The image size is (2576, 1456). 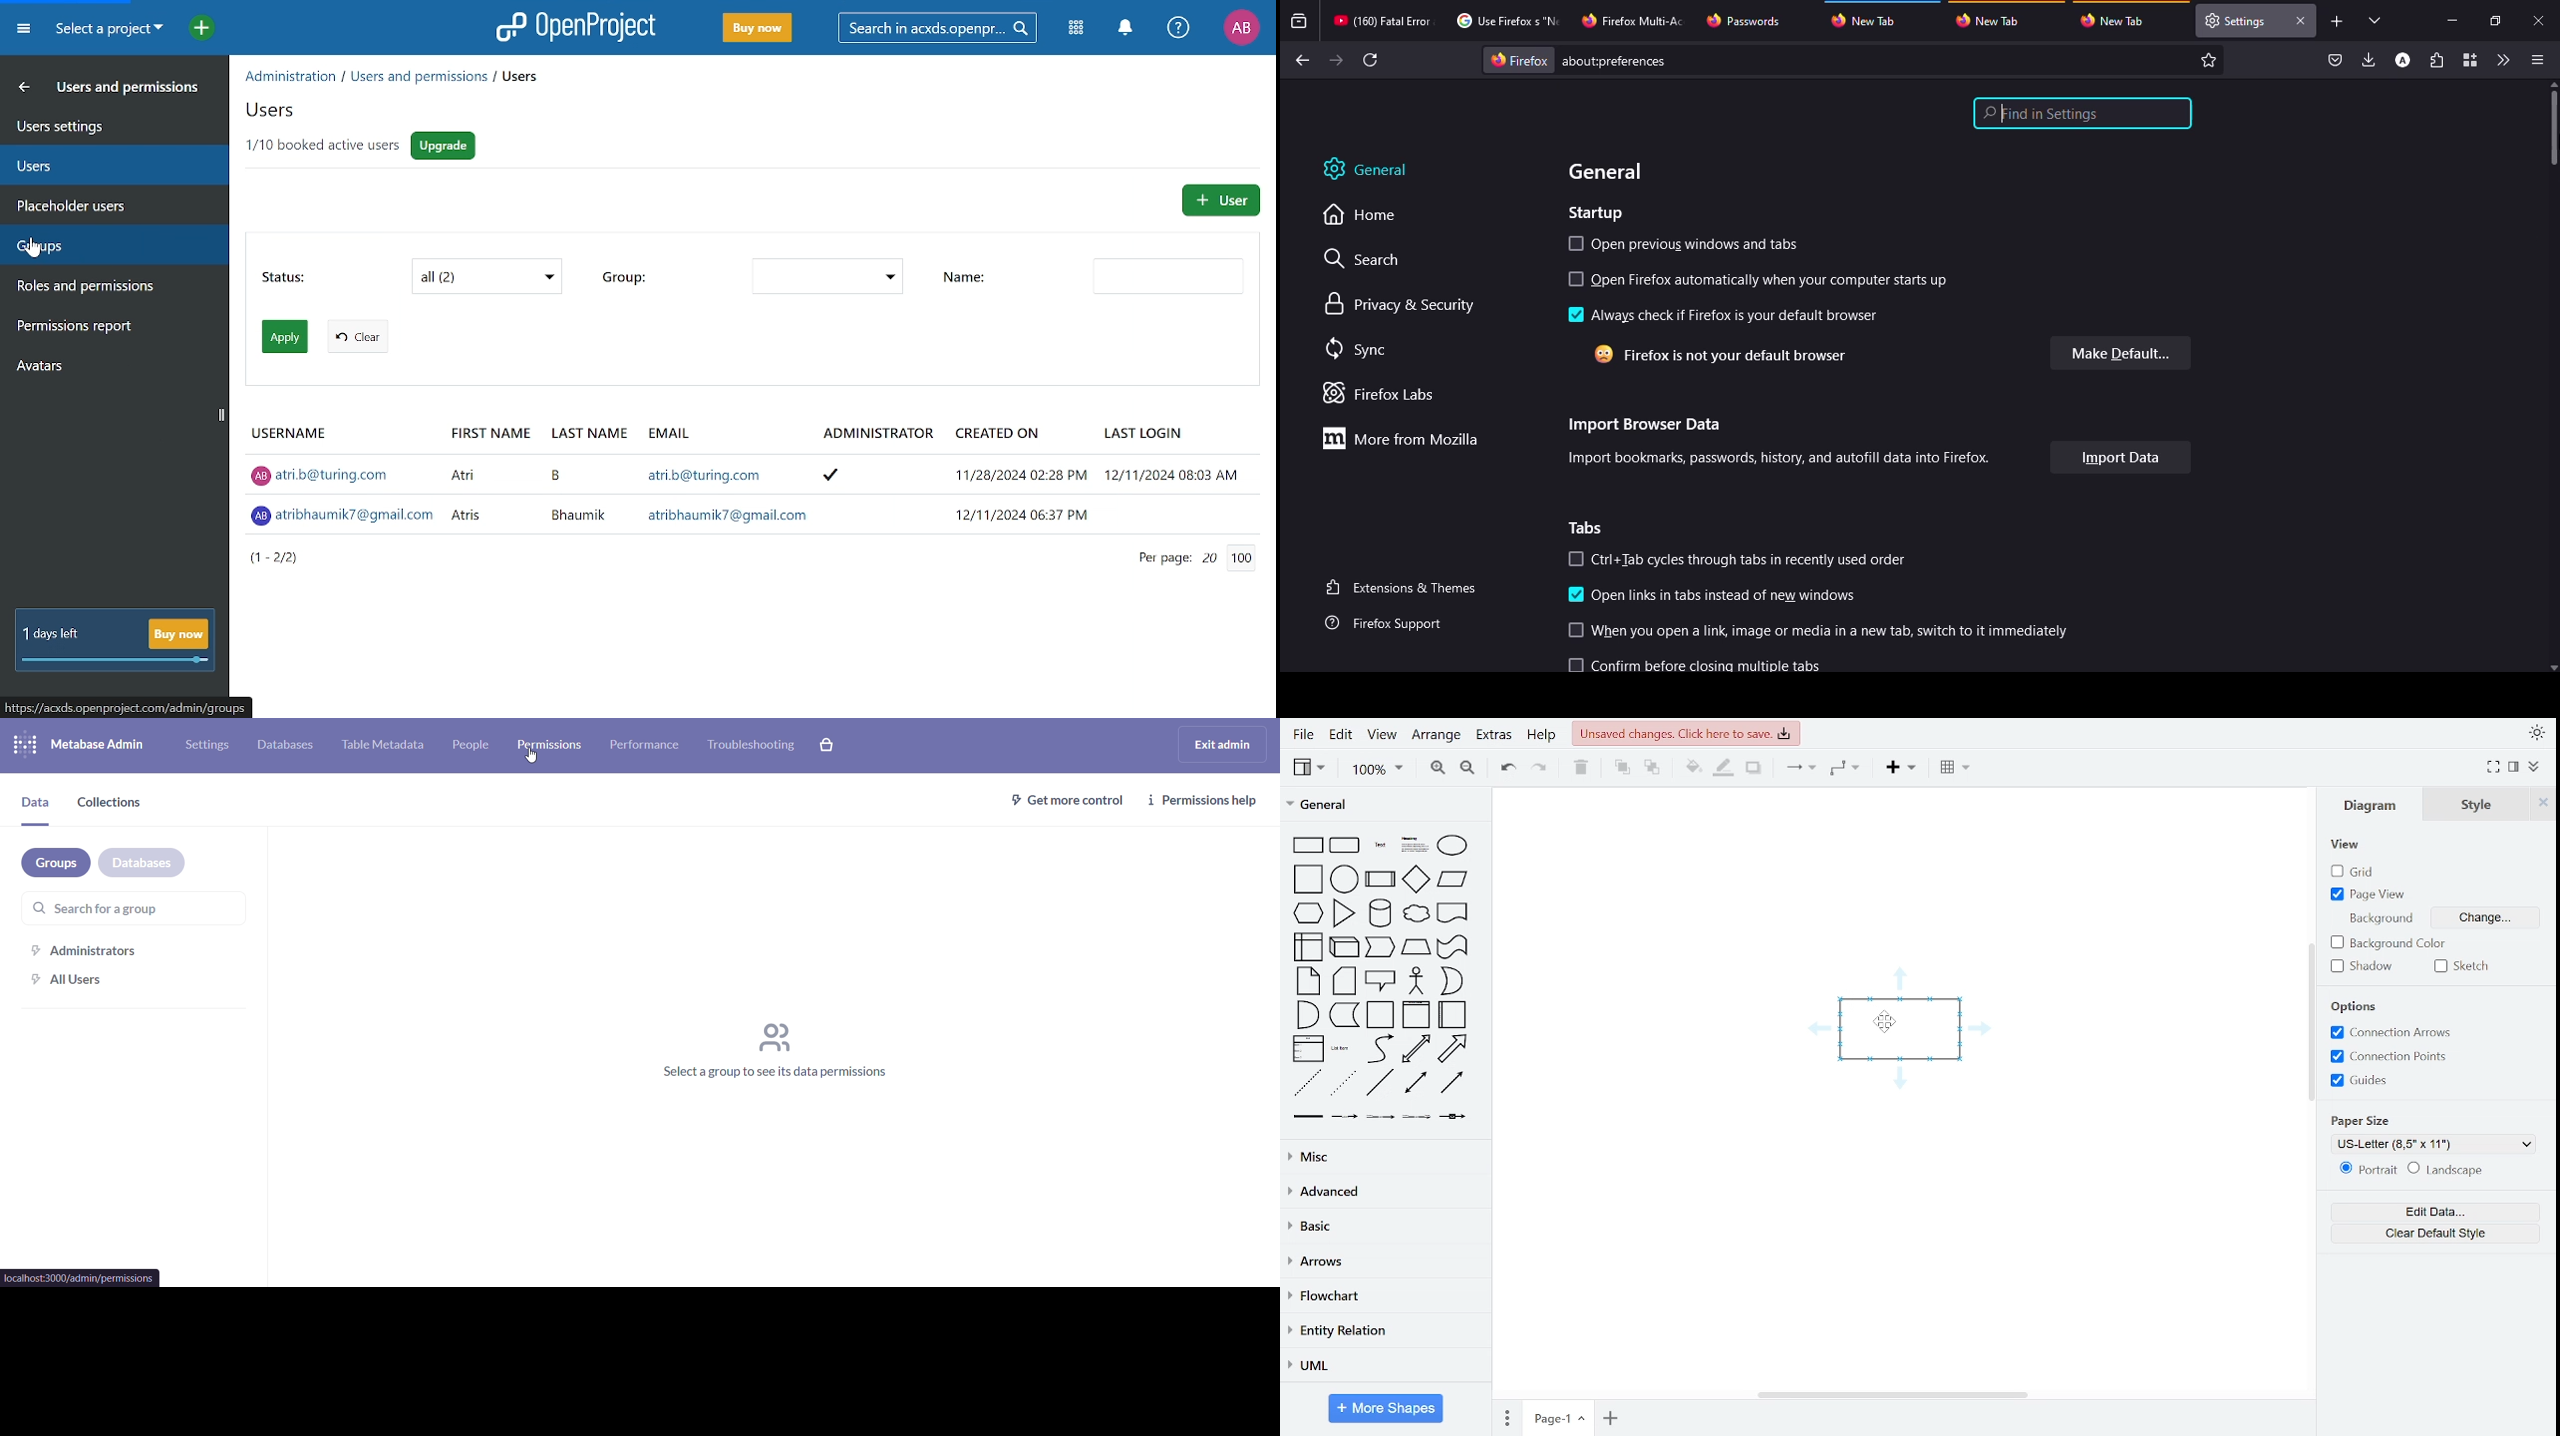 I want to click on about:preferences, so click(x=1855, y=60).